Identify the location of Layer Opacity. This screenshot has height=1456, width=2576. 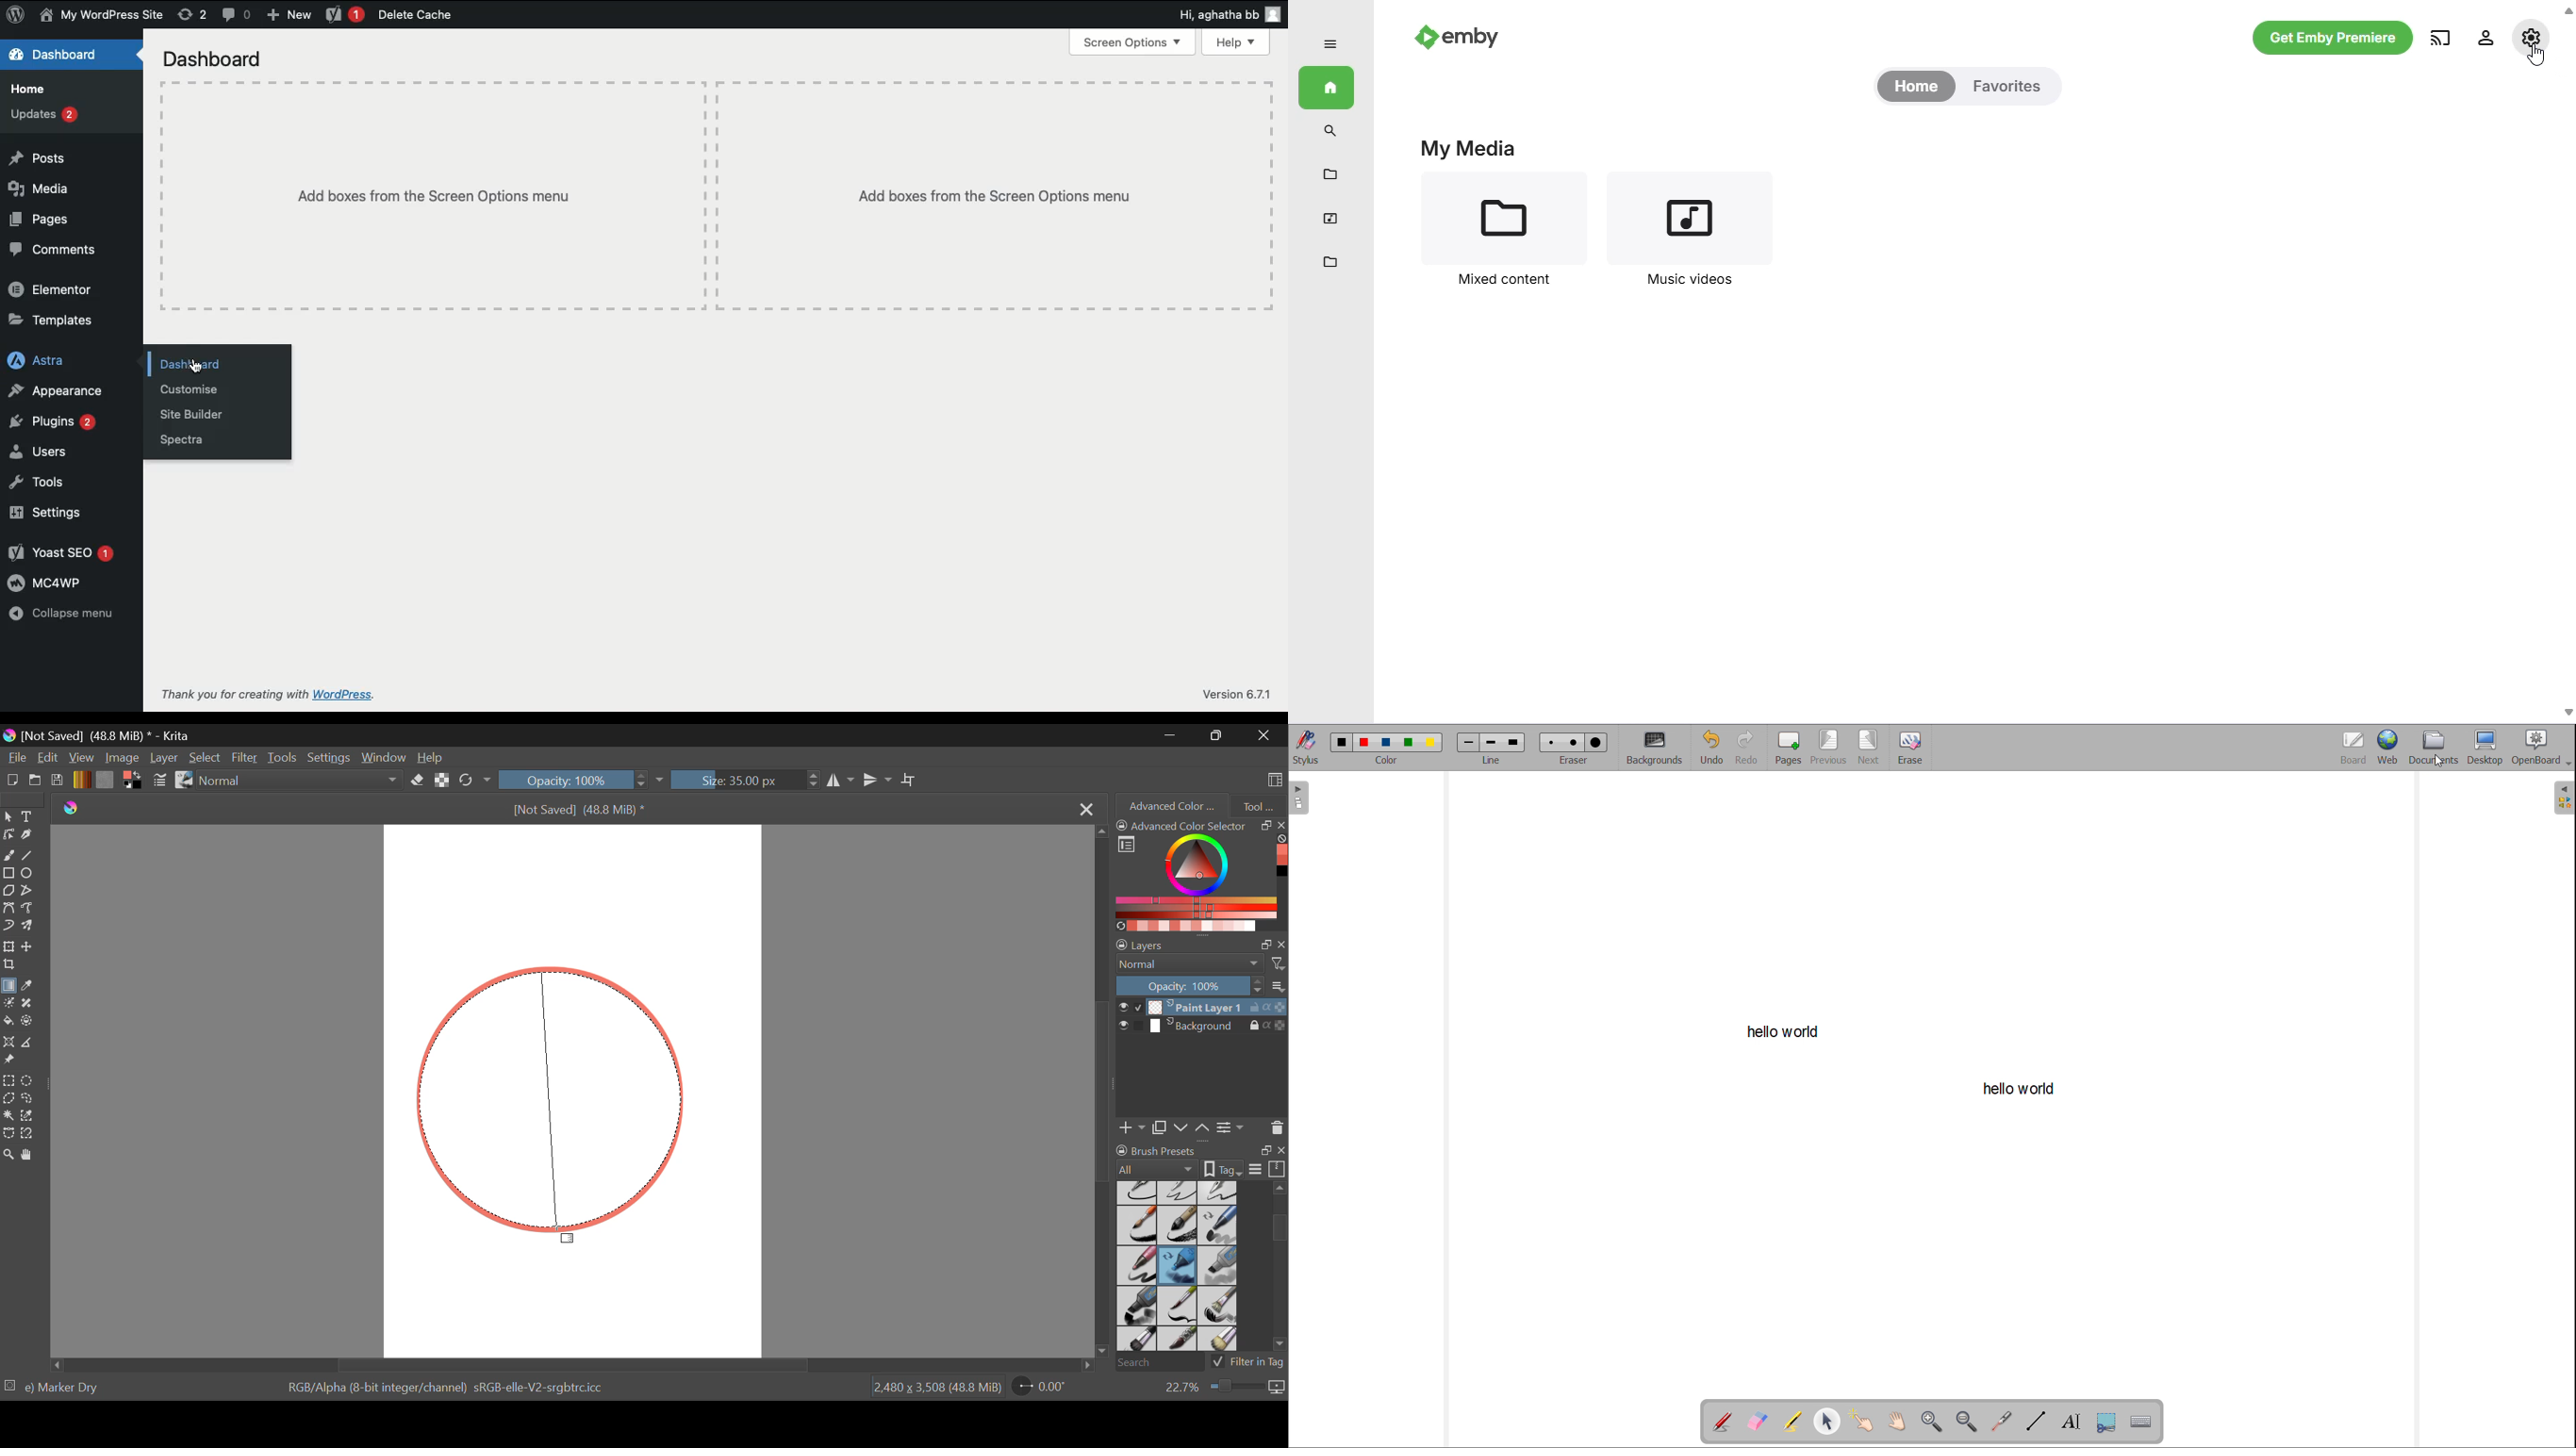
(1201, 986).